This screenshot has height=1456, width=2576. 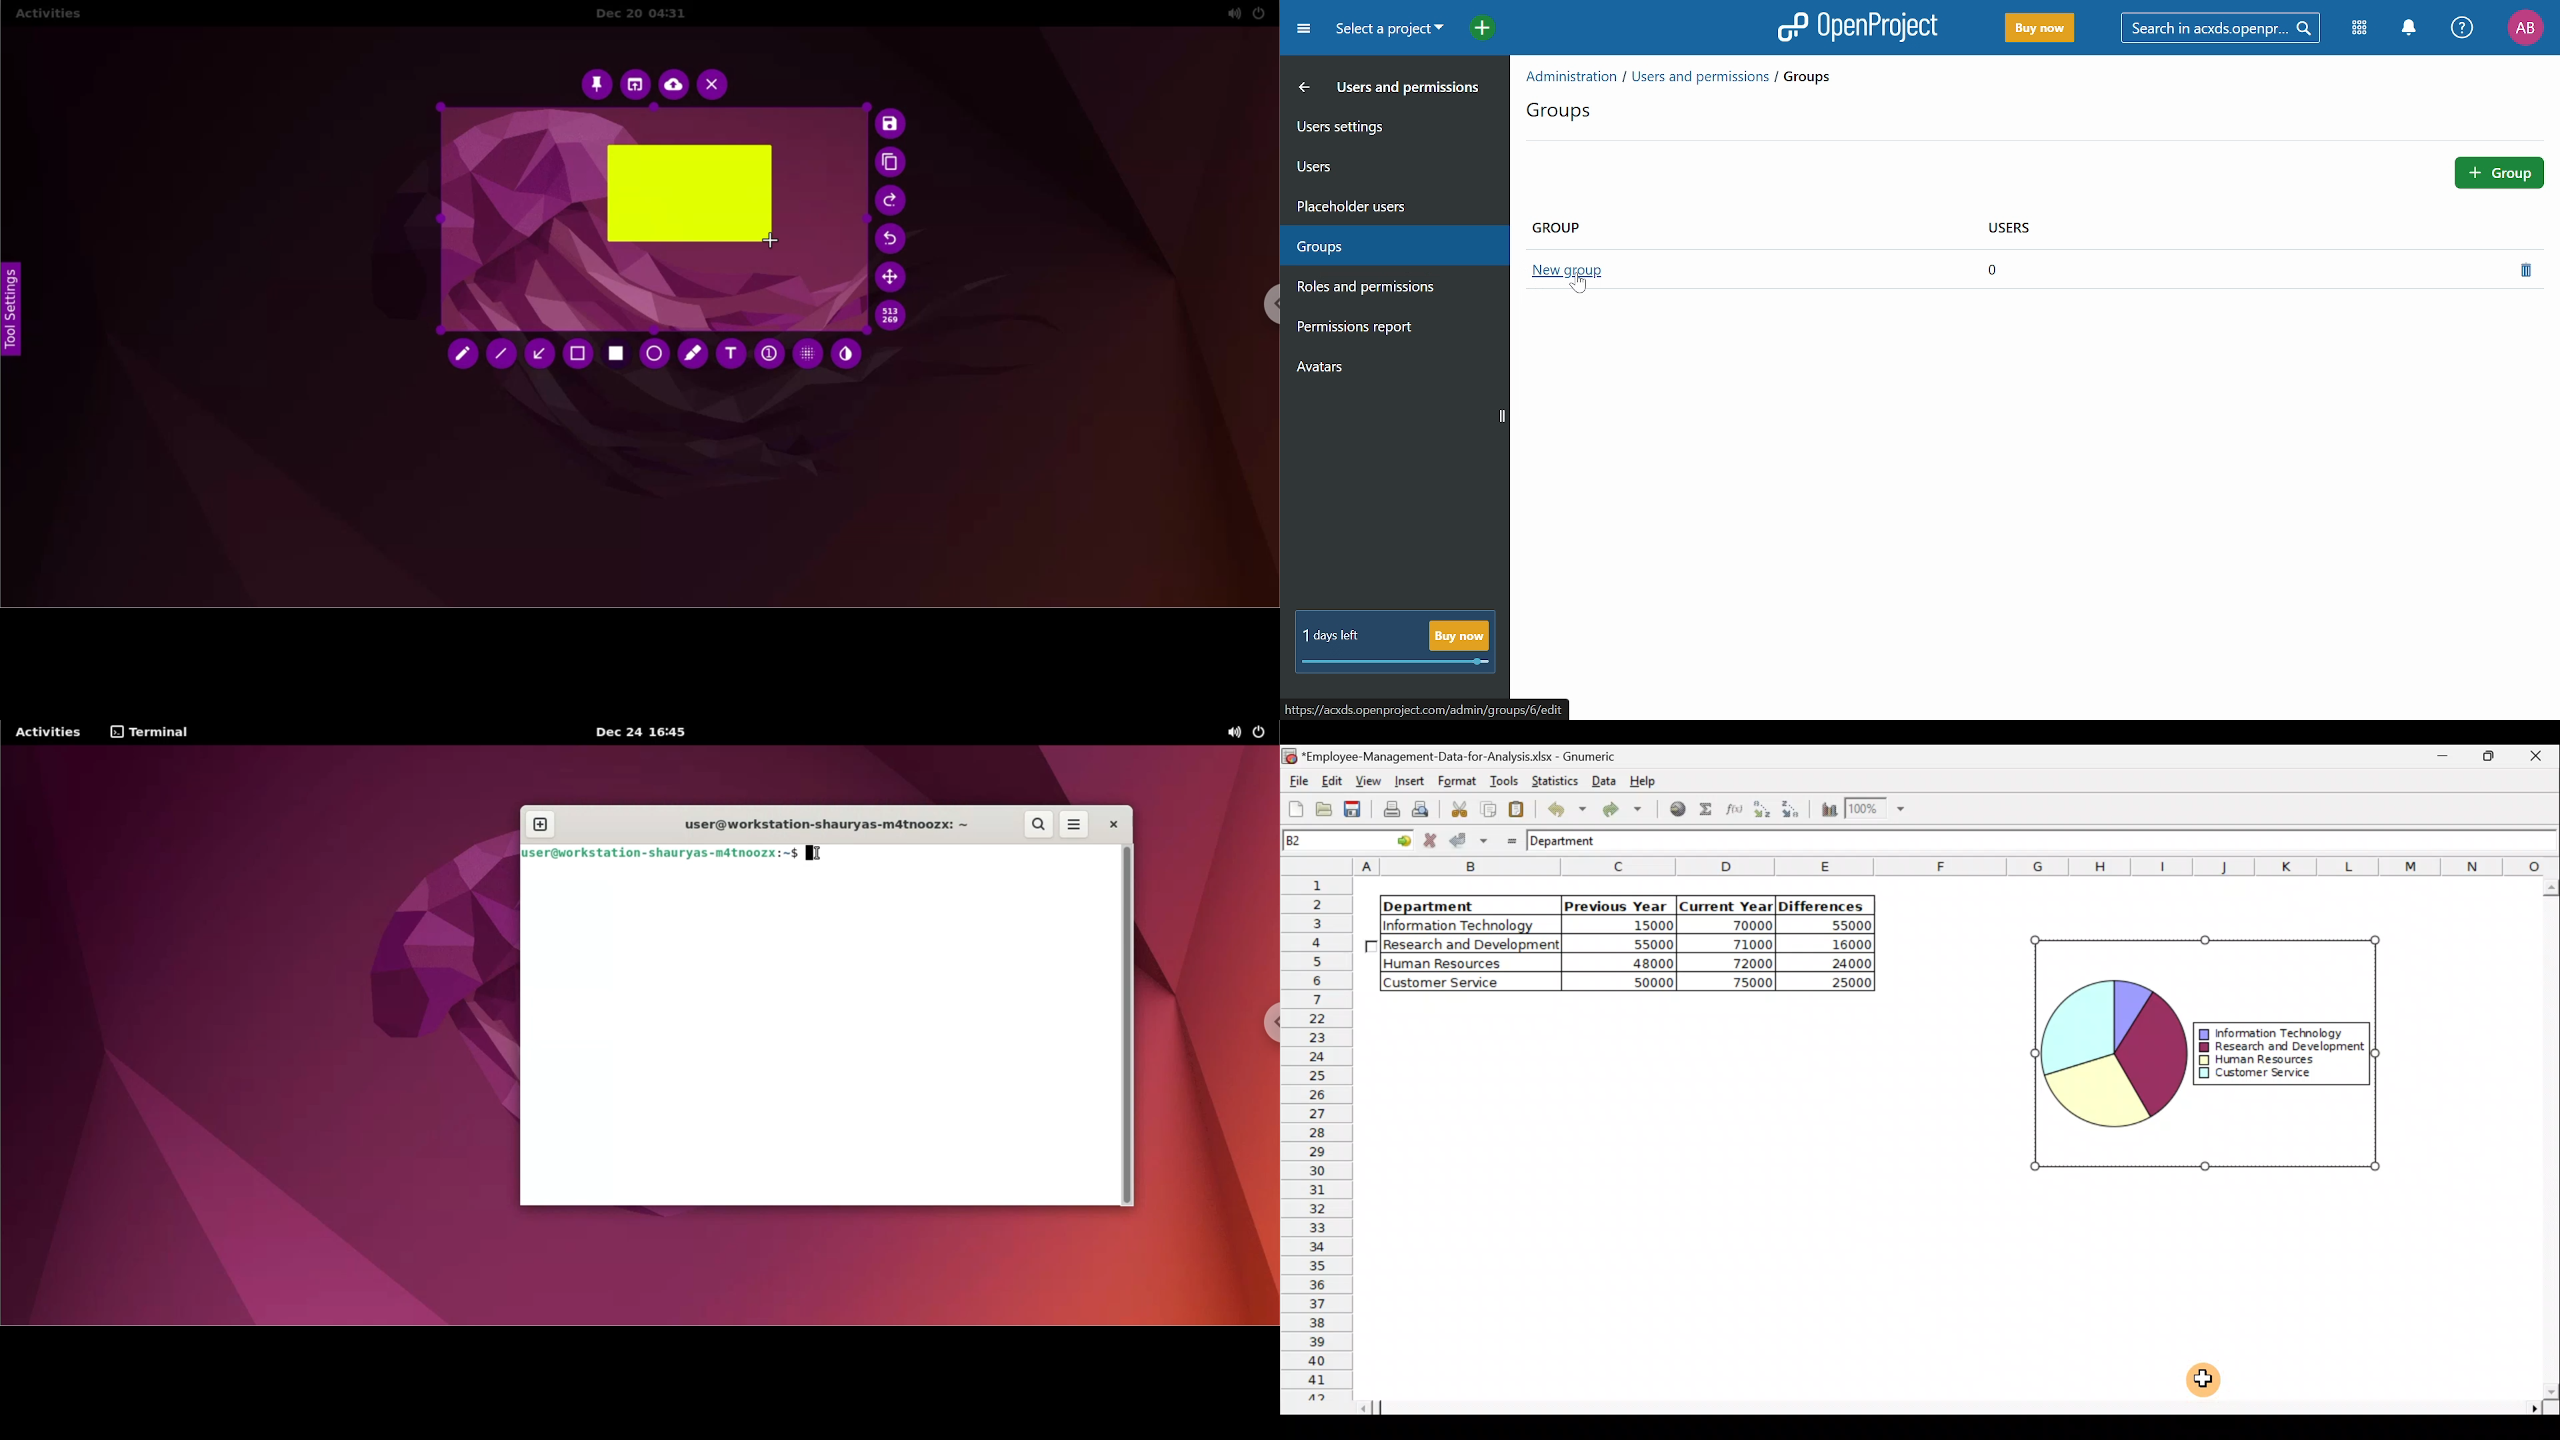 I want to click on Customer Service, so click(x=1457, y=983).